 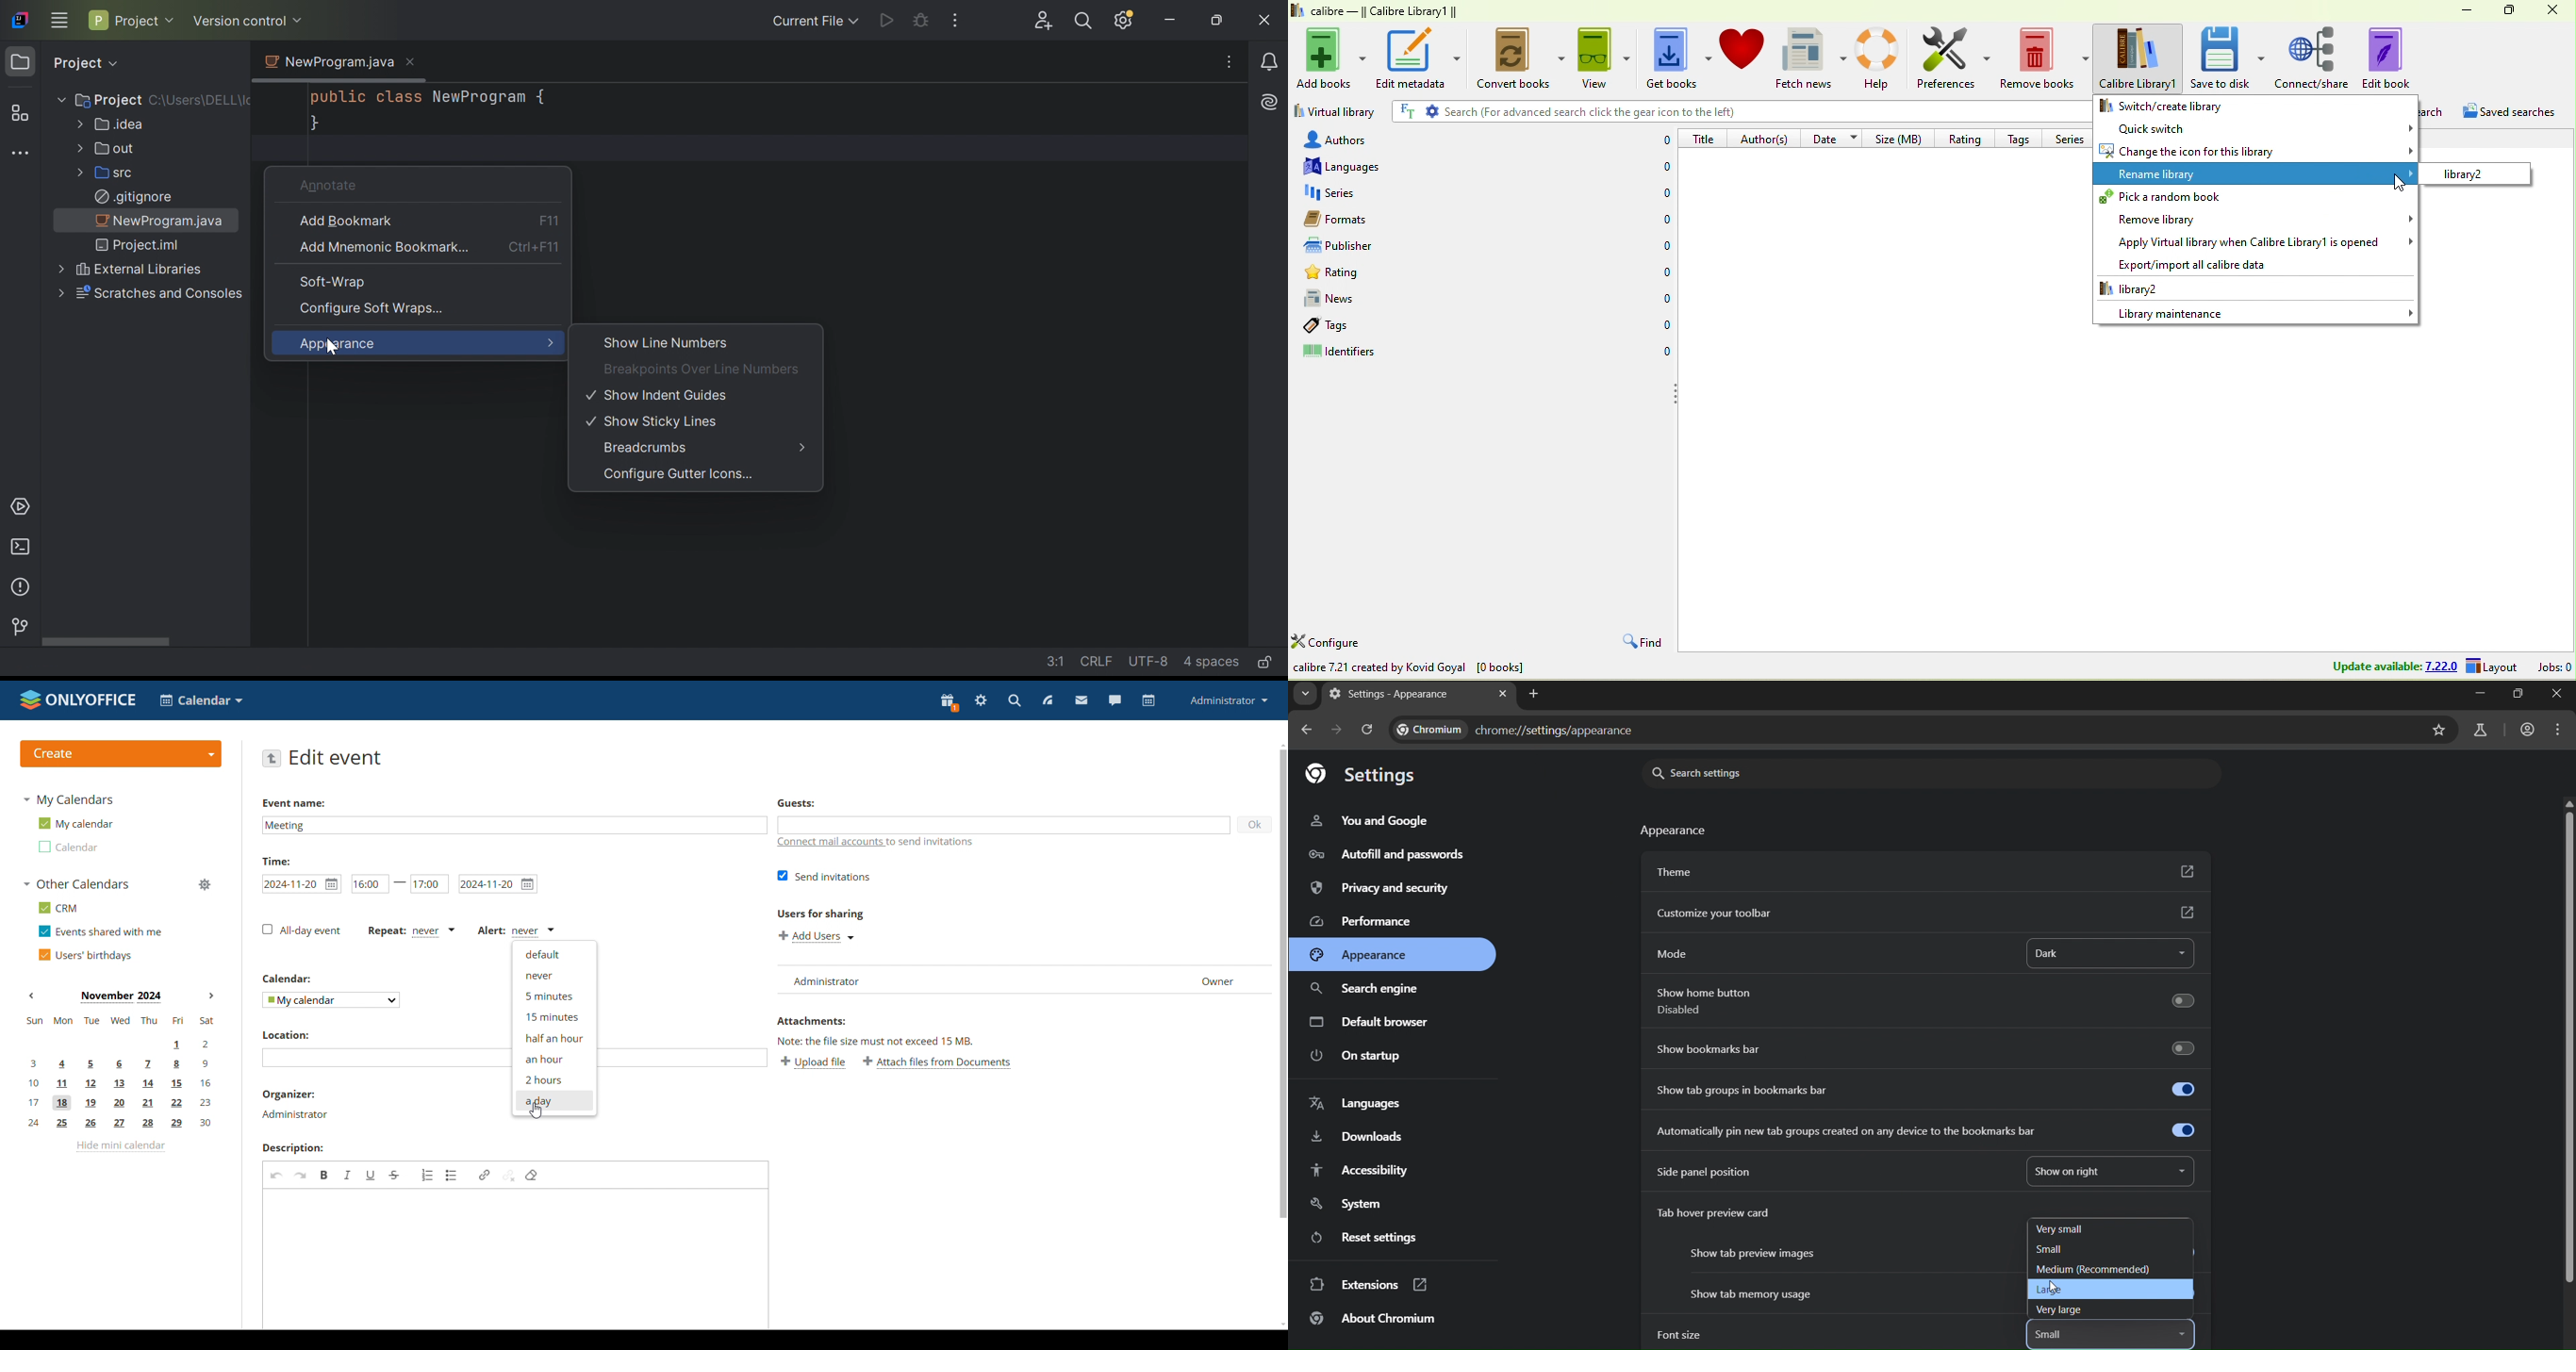 What do you see at coordinates (1372, 1021) in the screenshot?
I see `default browser` at bounding box center [1372, 1021].